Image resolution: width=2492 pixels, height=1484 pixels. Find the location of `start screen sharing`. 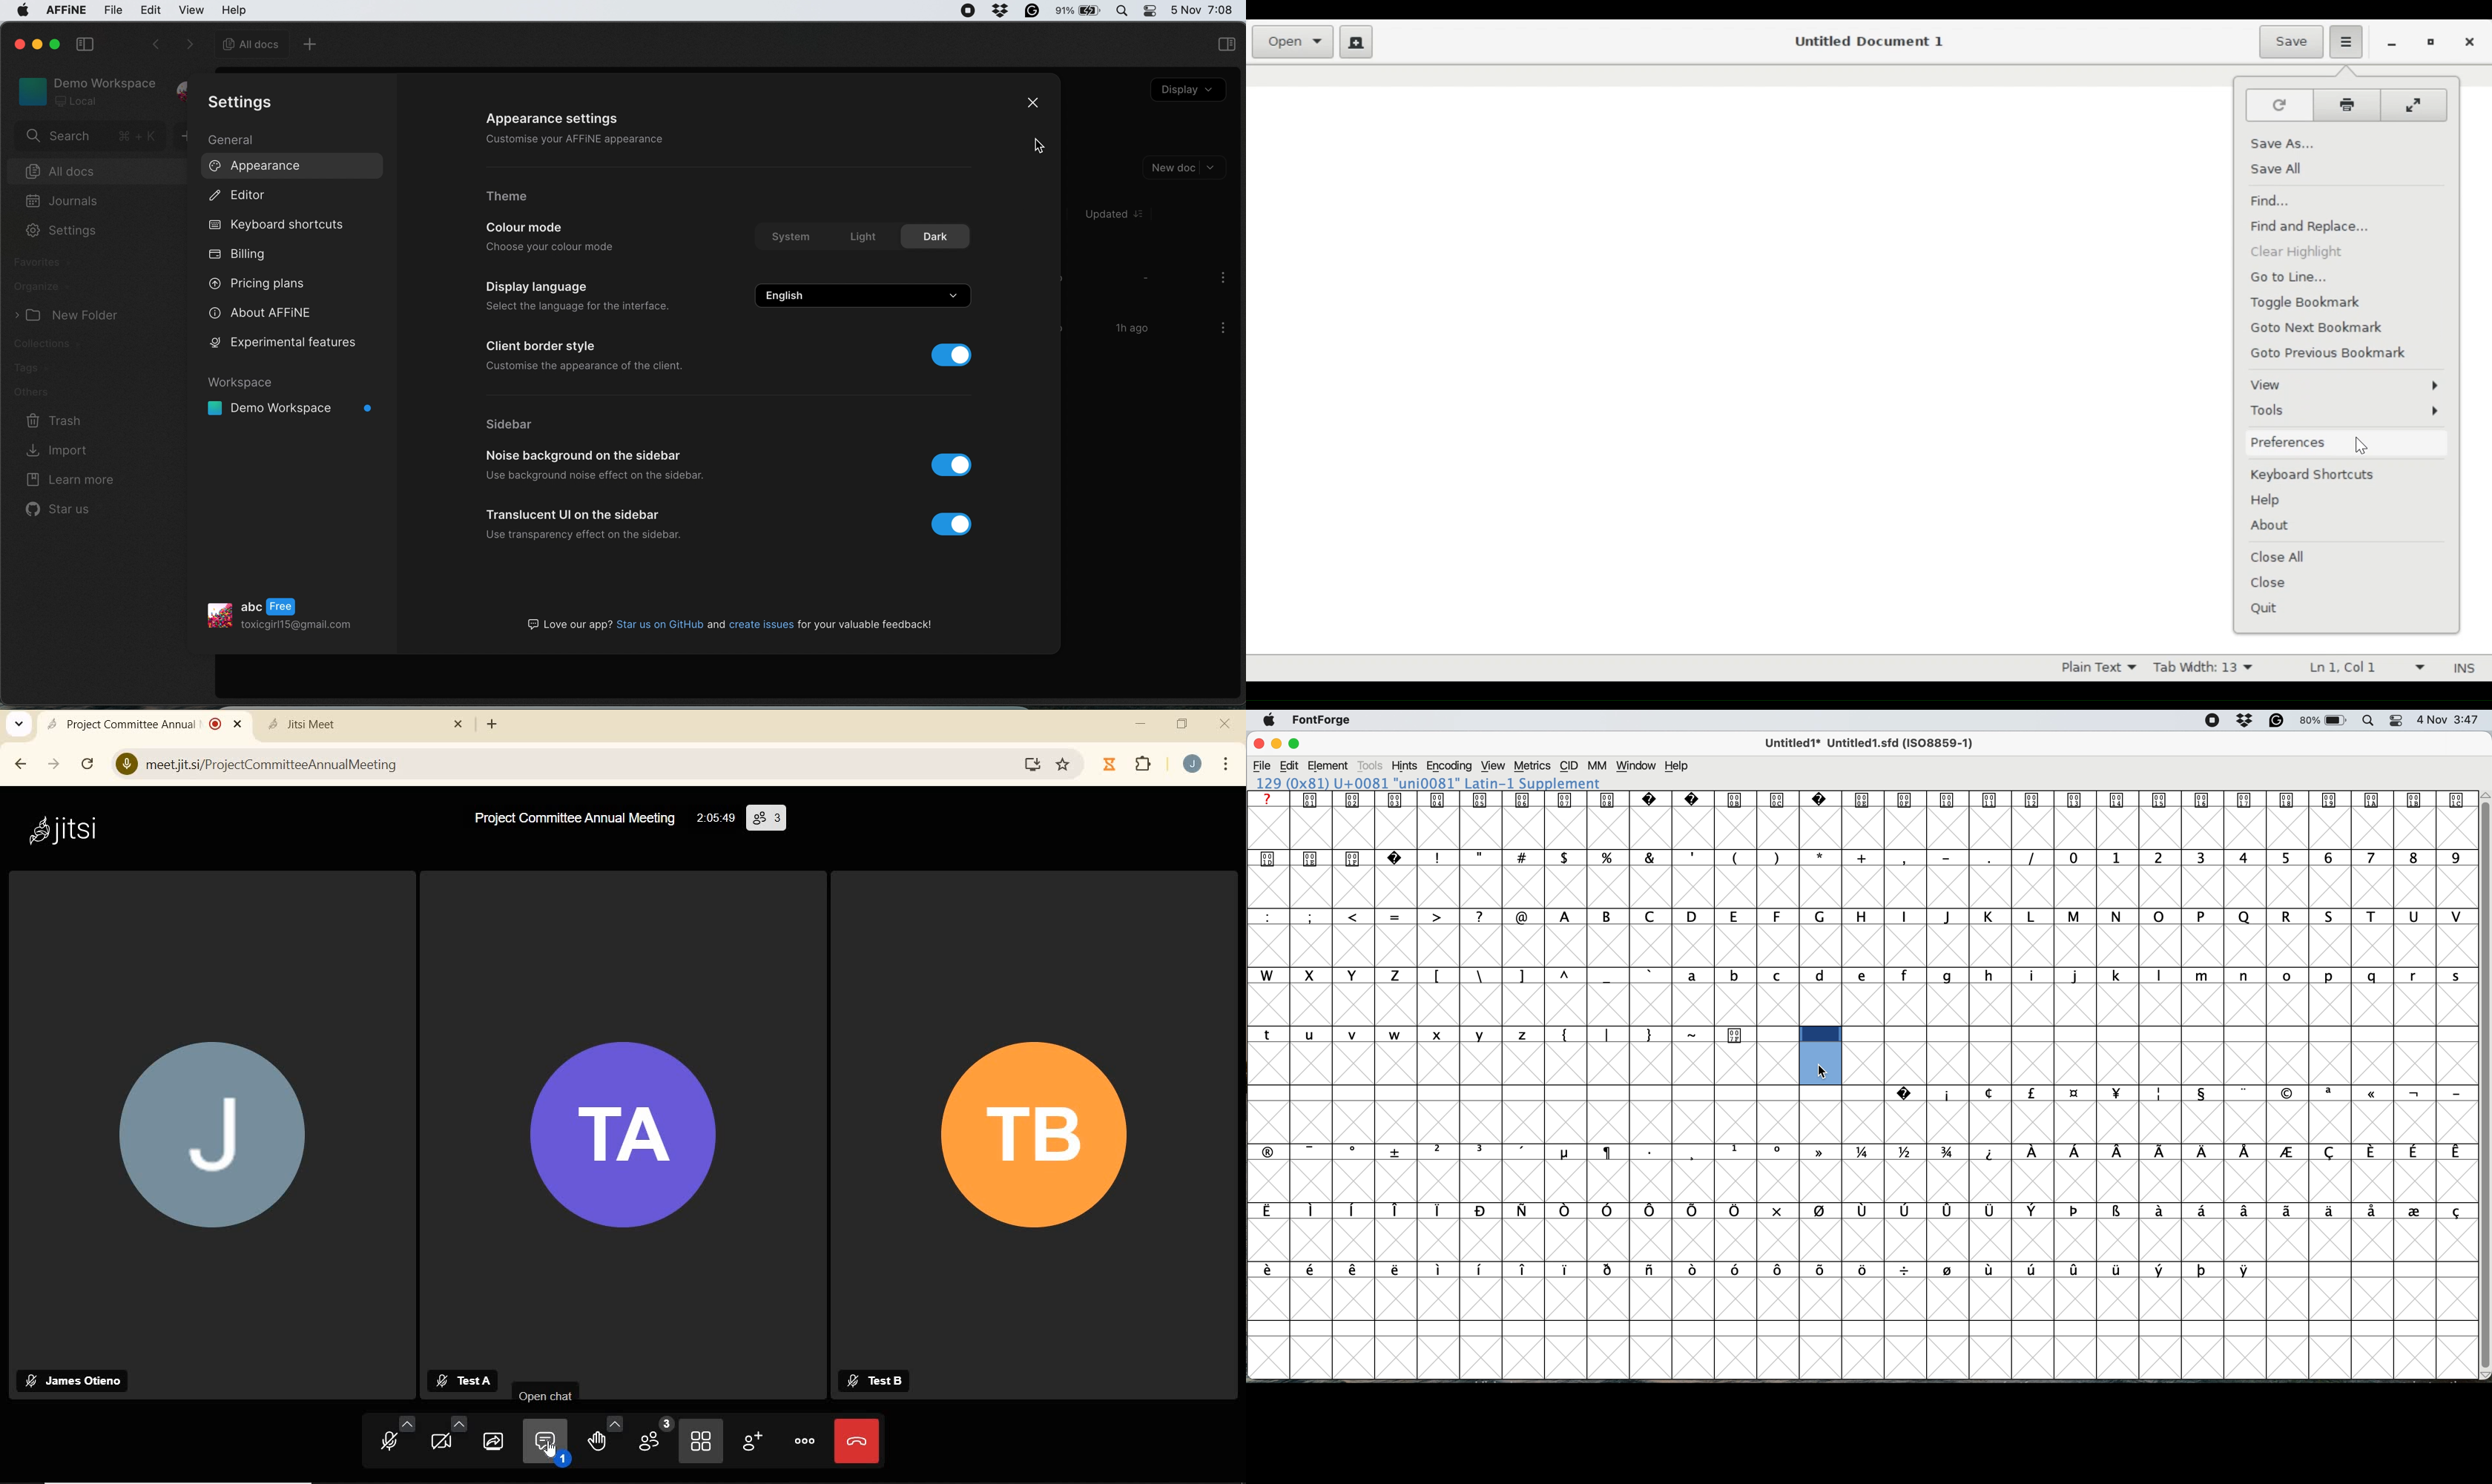

start screen sharing is located at coordinates (492, 1440).